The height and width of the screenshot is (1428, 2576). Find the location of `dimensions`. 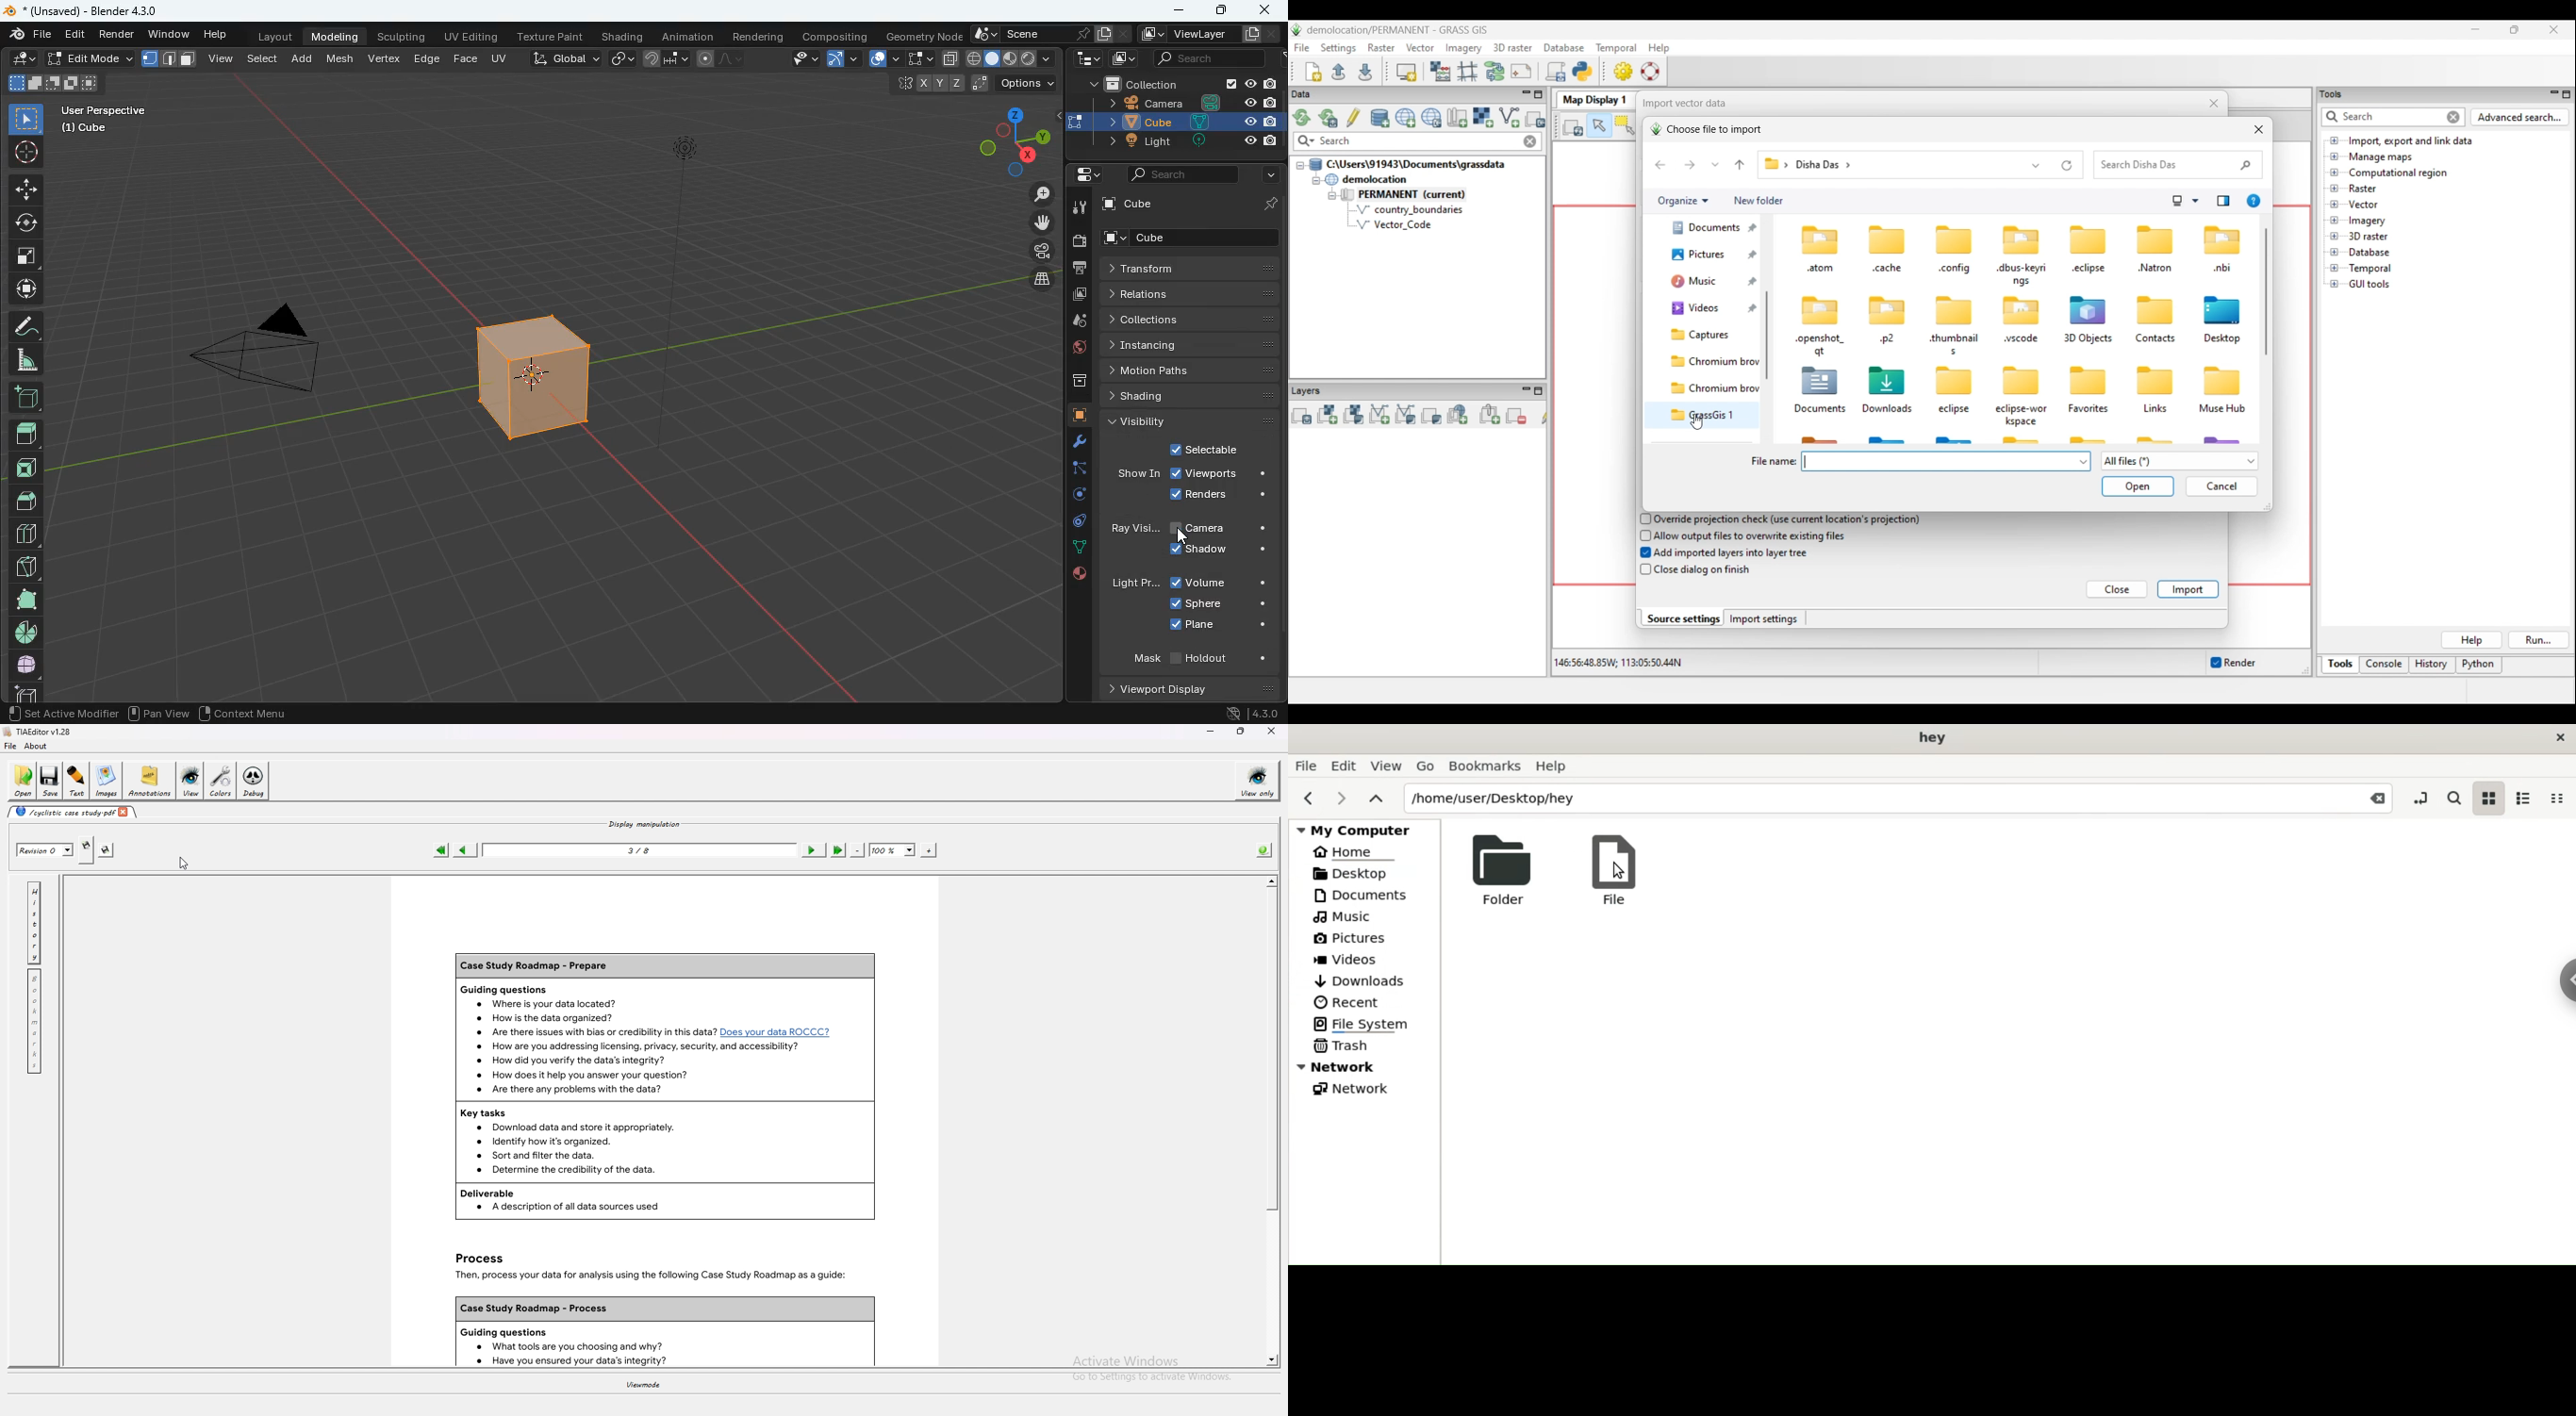

dimensions is located at coordinates (1014, 142).